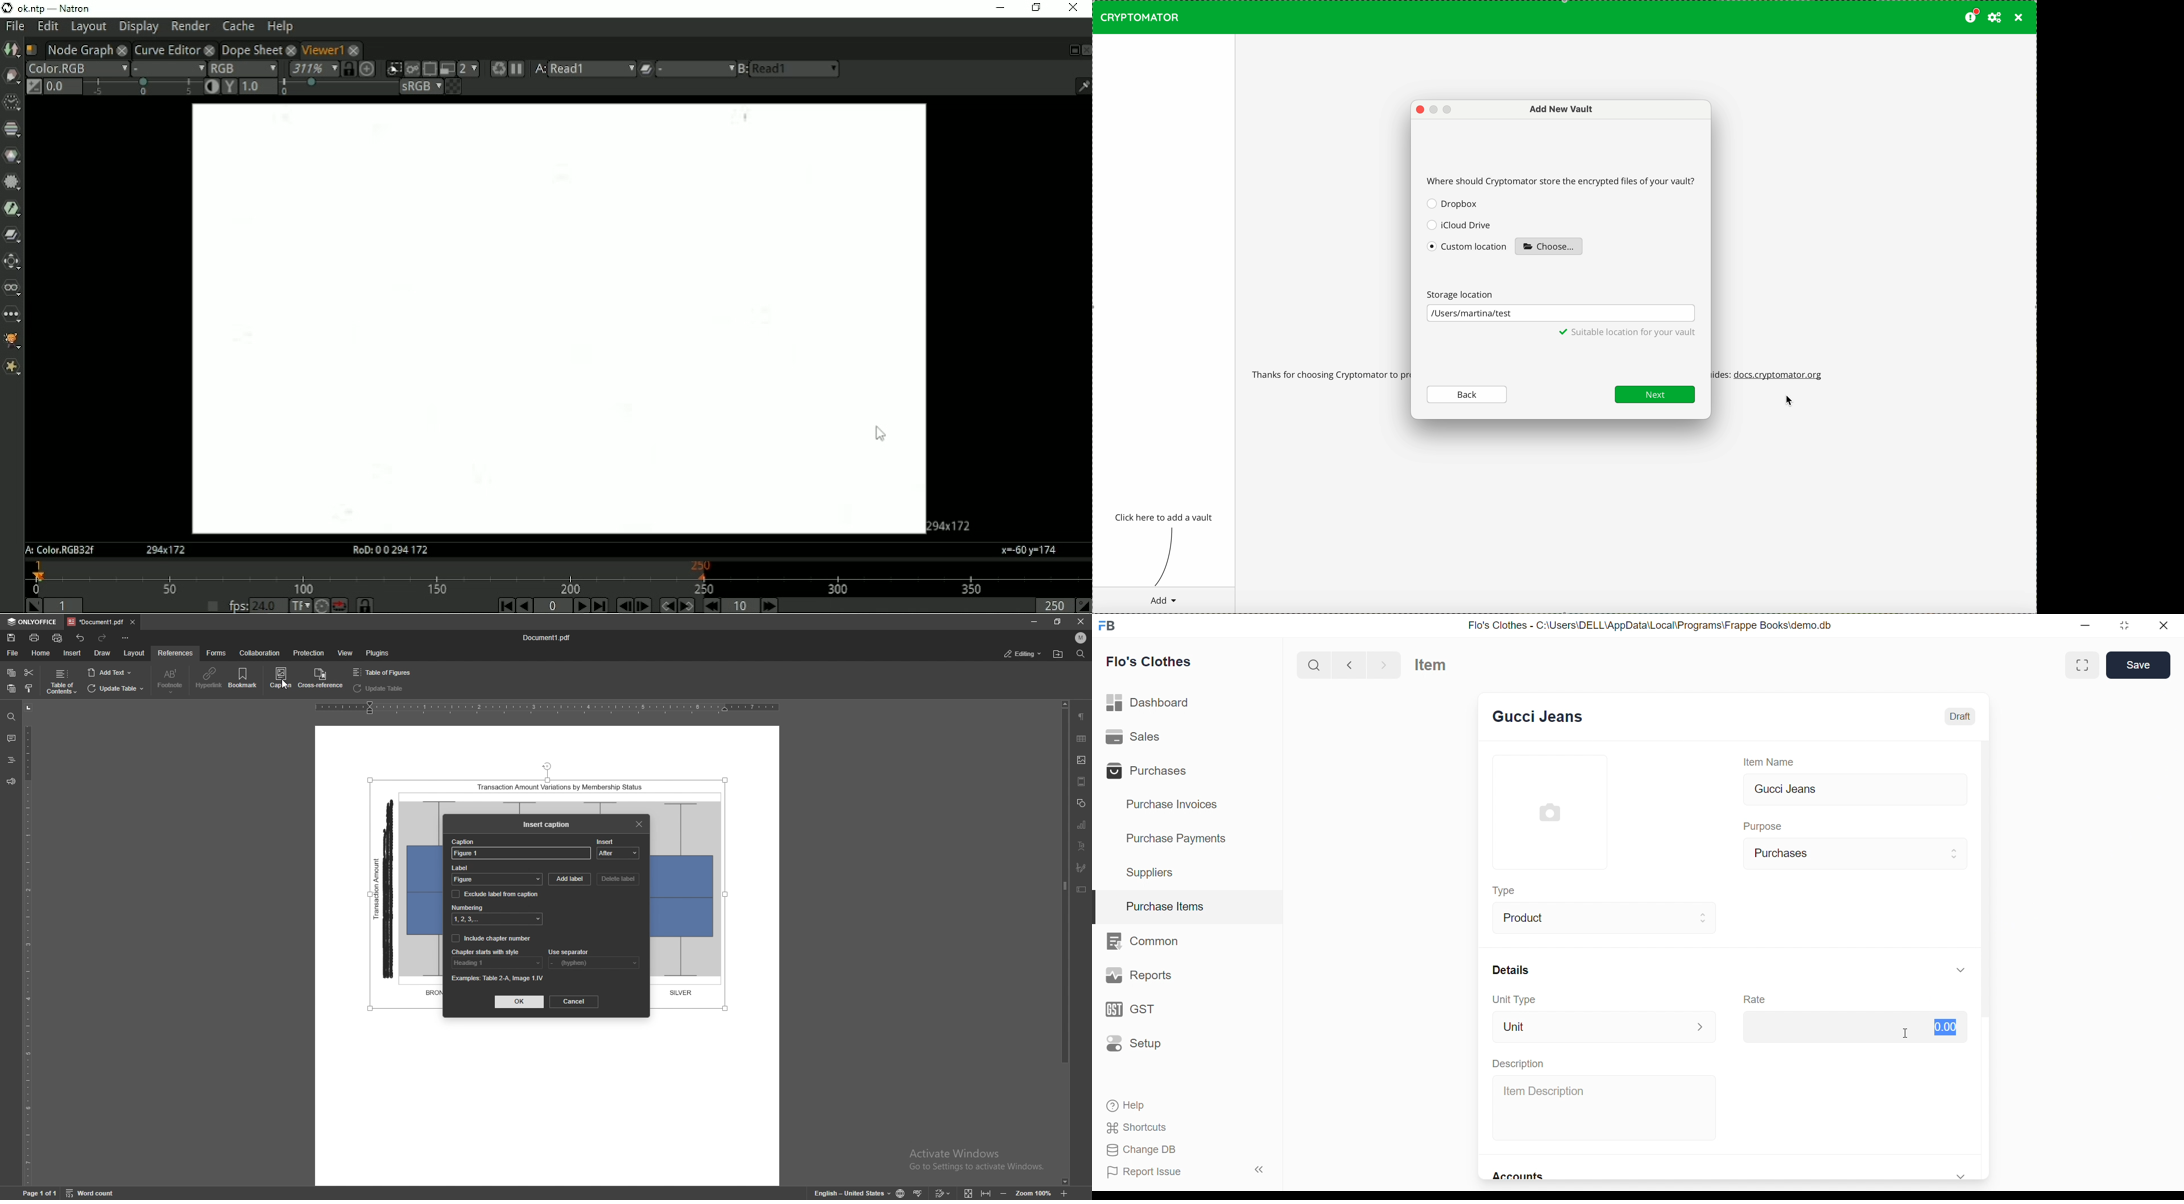 The height and width of the screenshot is (1204, 2184). What do you see at coordinates (1349, 664) in the screenshot?
I see `navigate backward` at bounding box center [1349, 664].